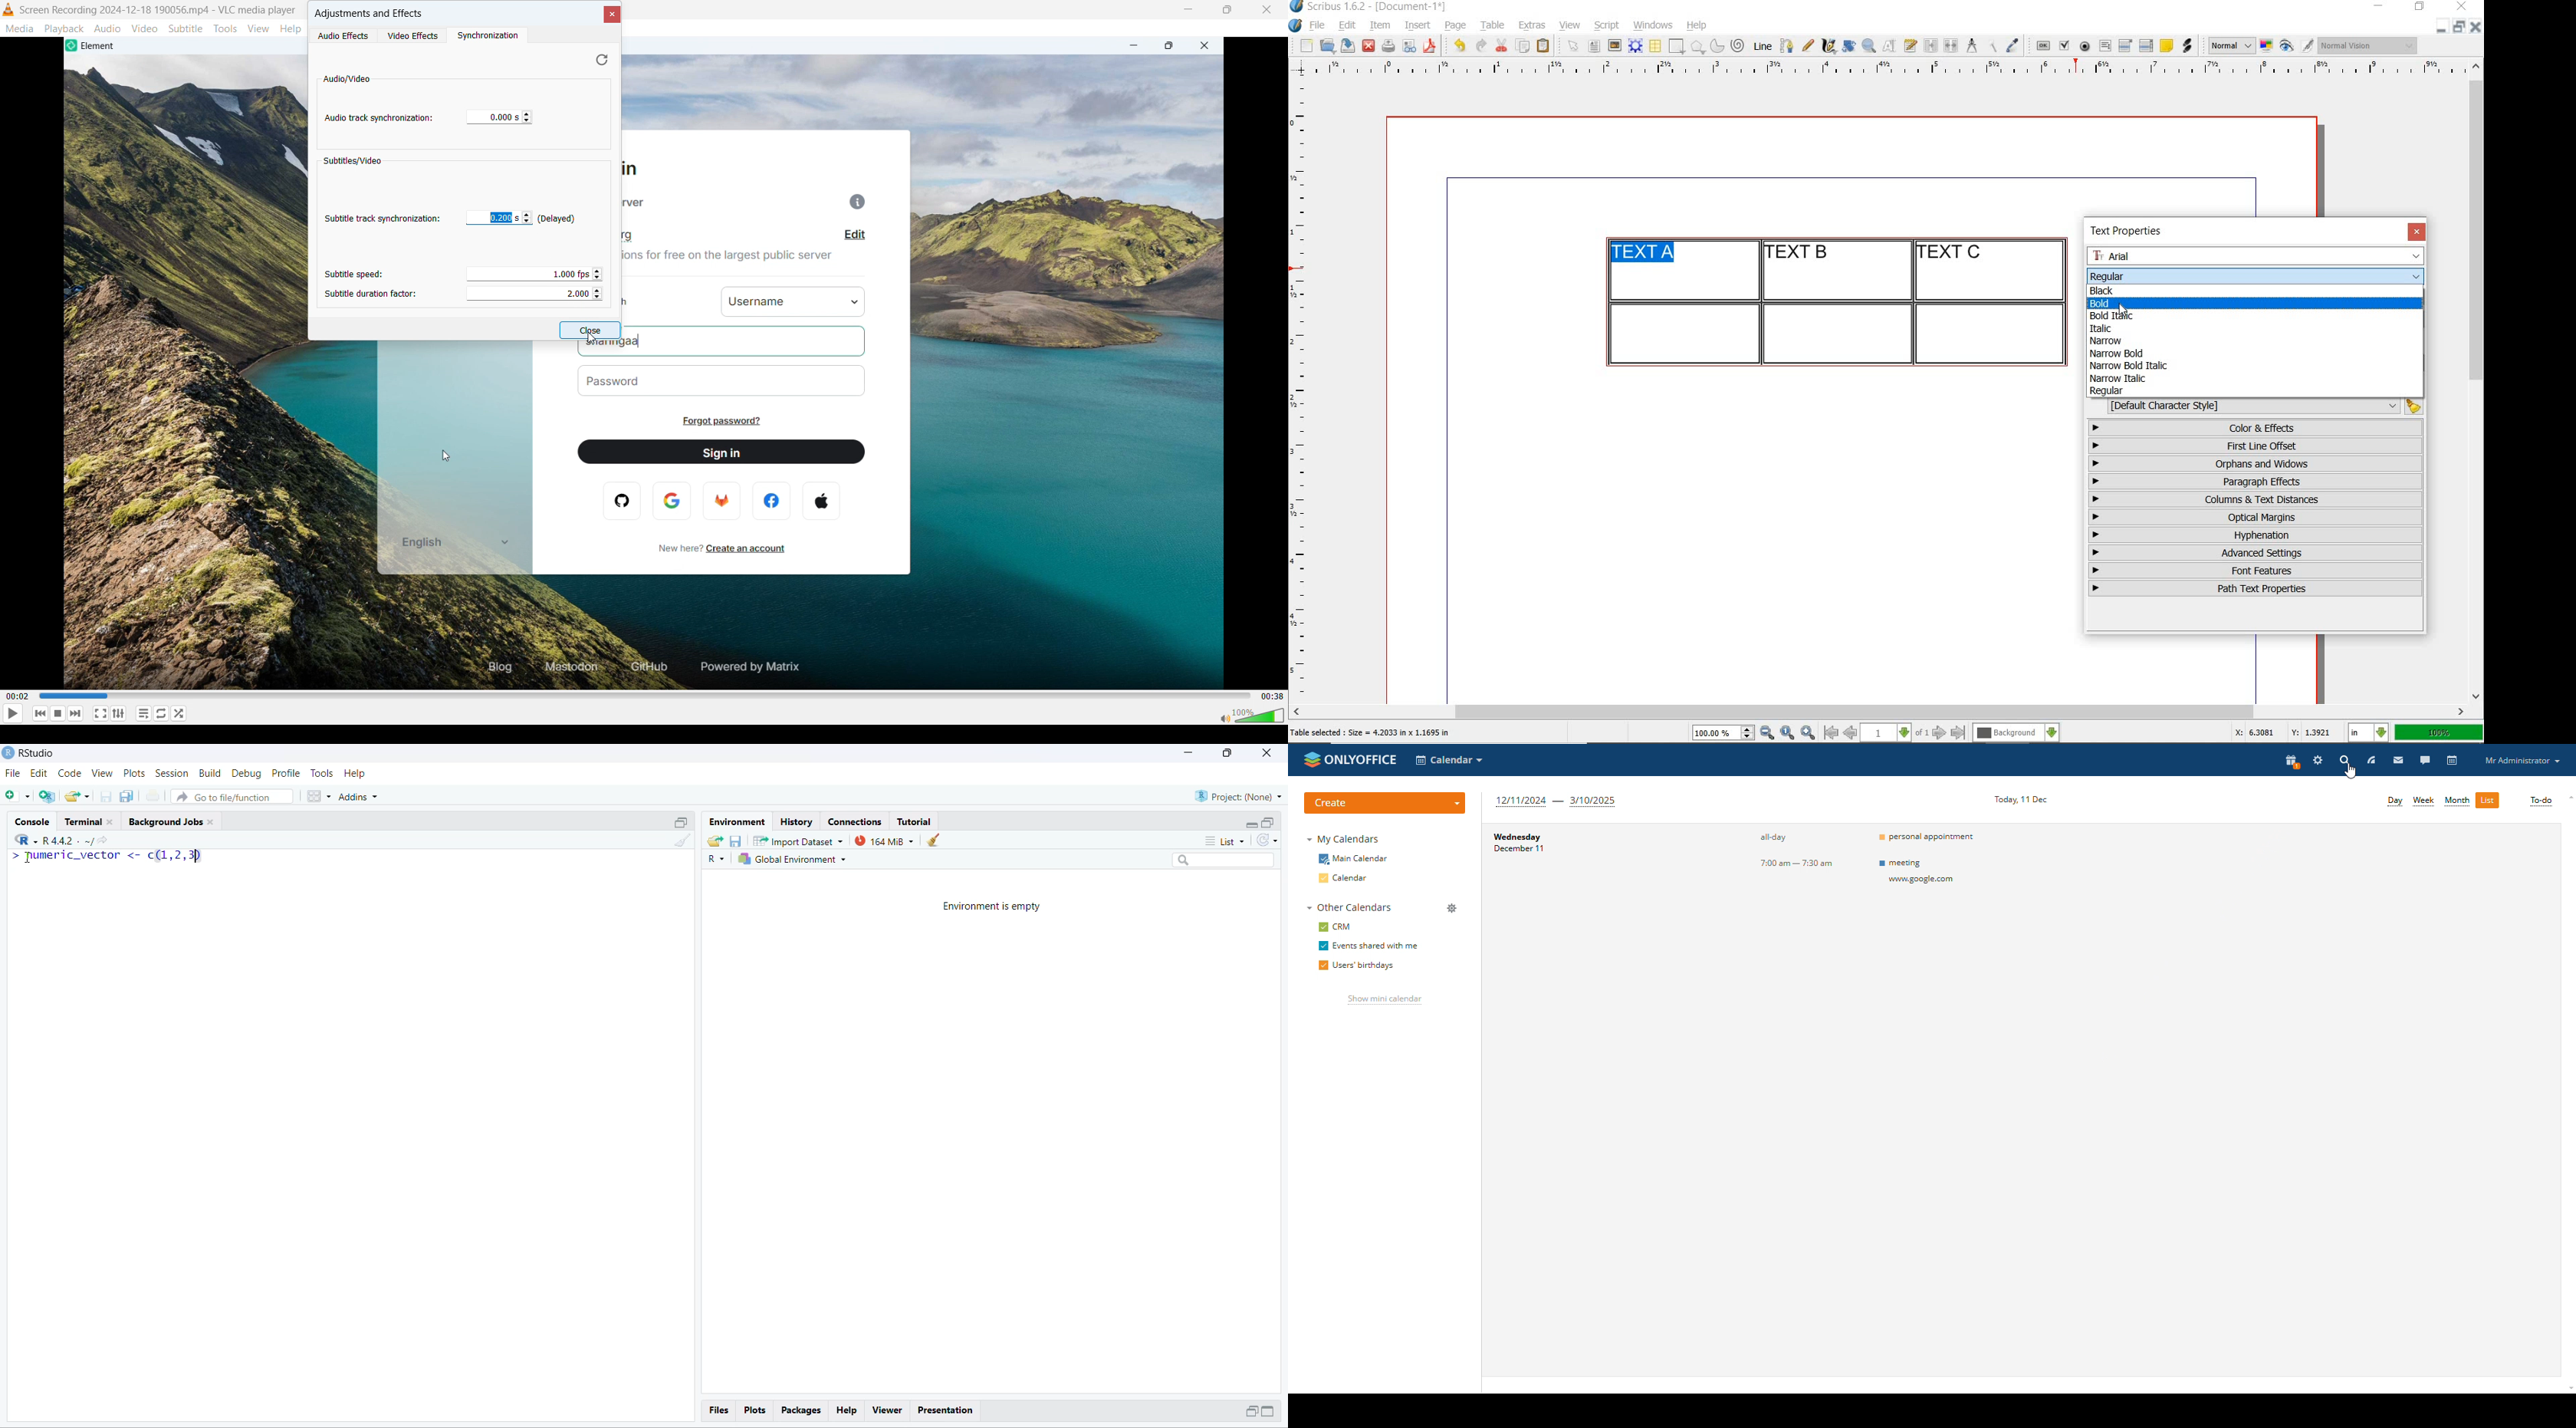 Image resolution: width=2576 pixels, height=1428 pixels. I want to click on optical margins, so click(2257, 517).